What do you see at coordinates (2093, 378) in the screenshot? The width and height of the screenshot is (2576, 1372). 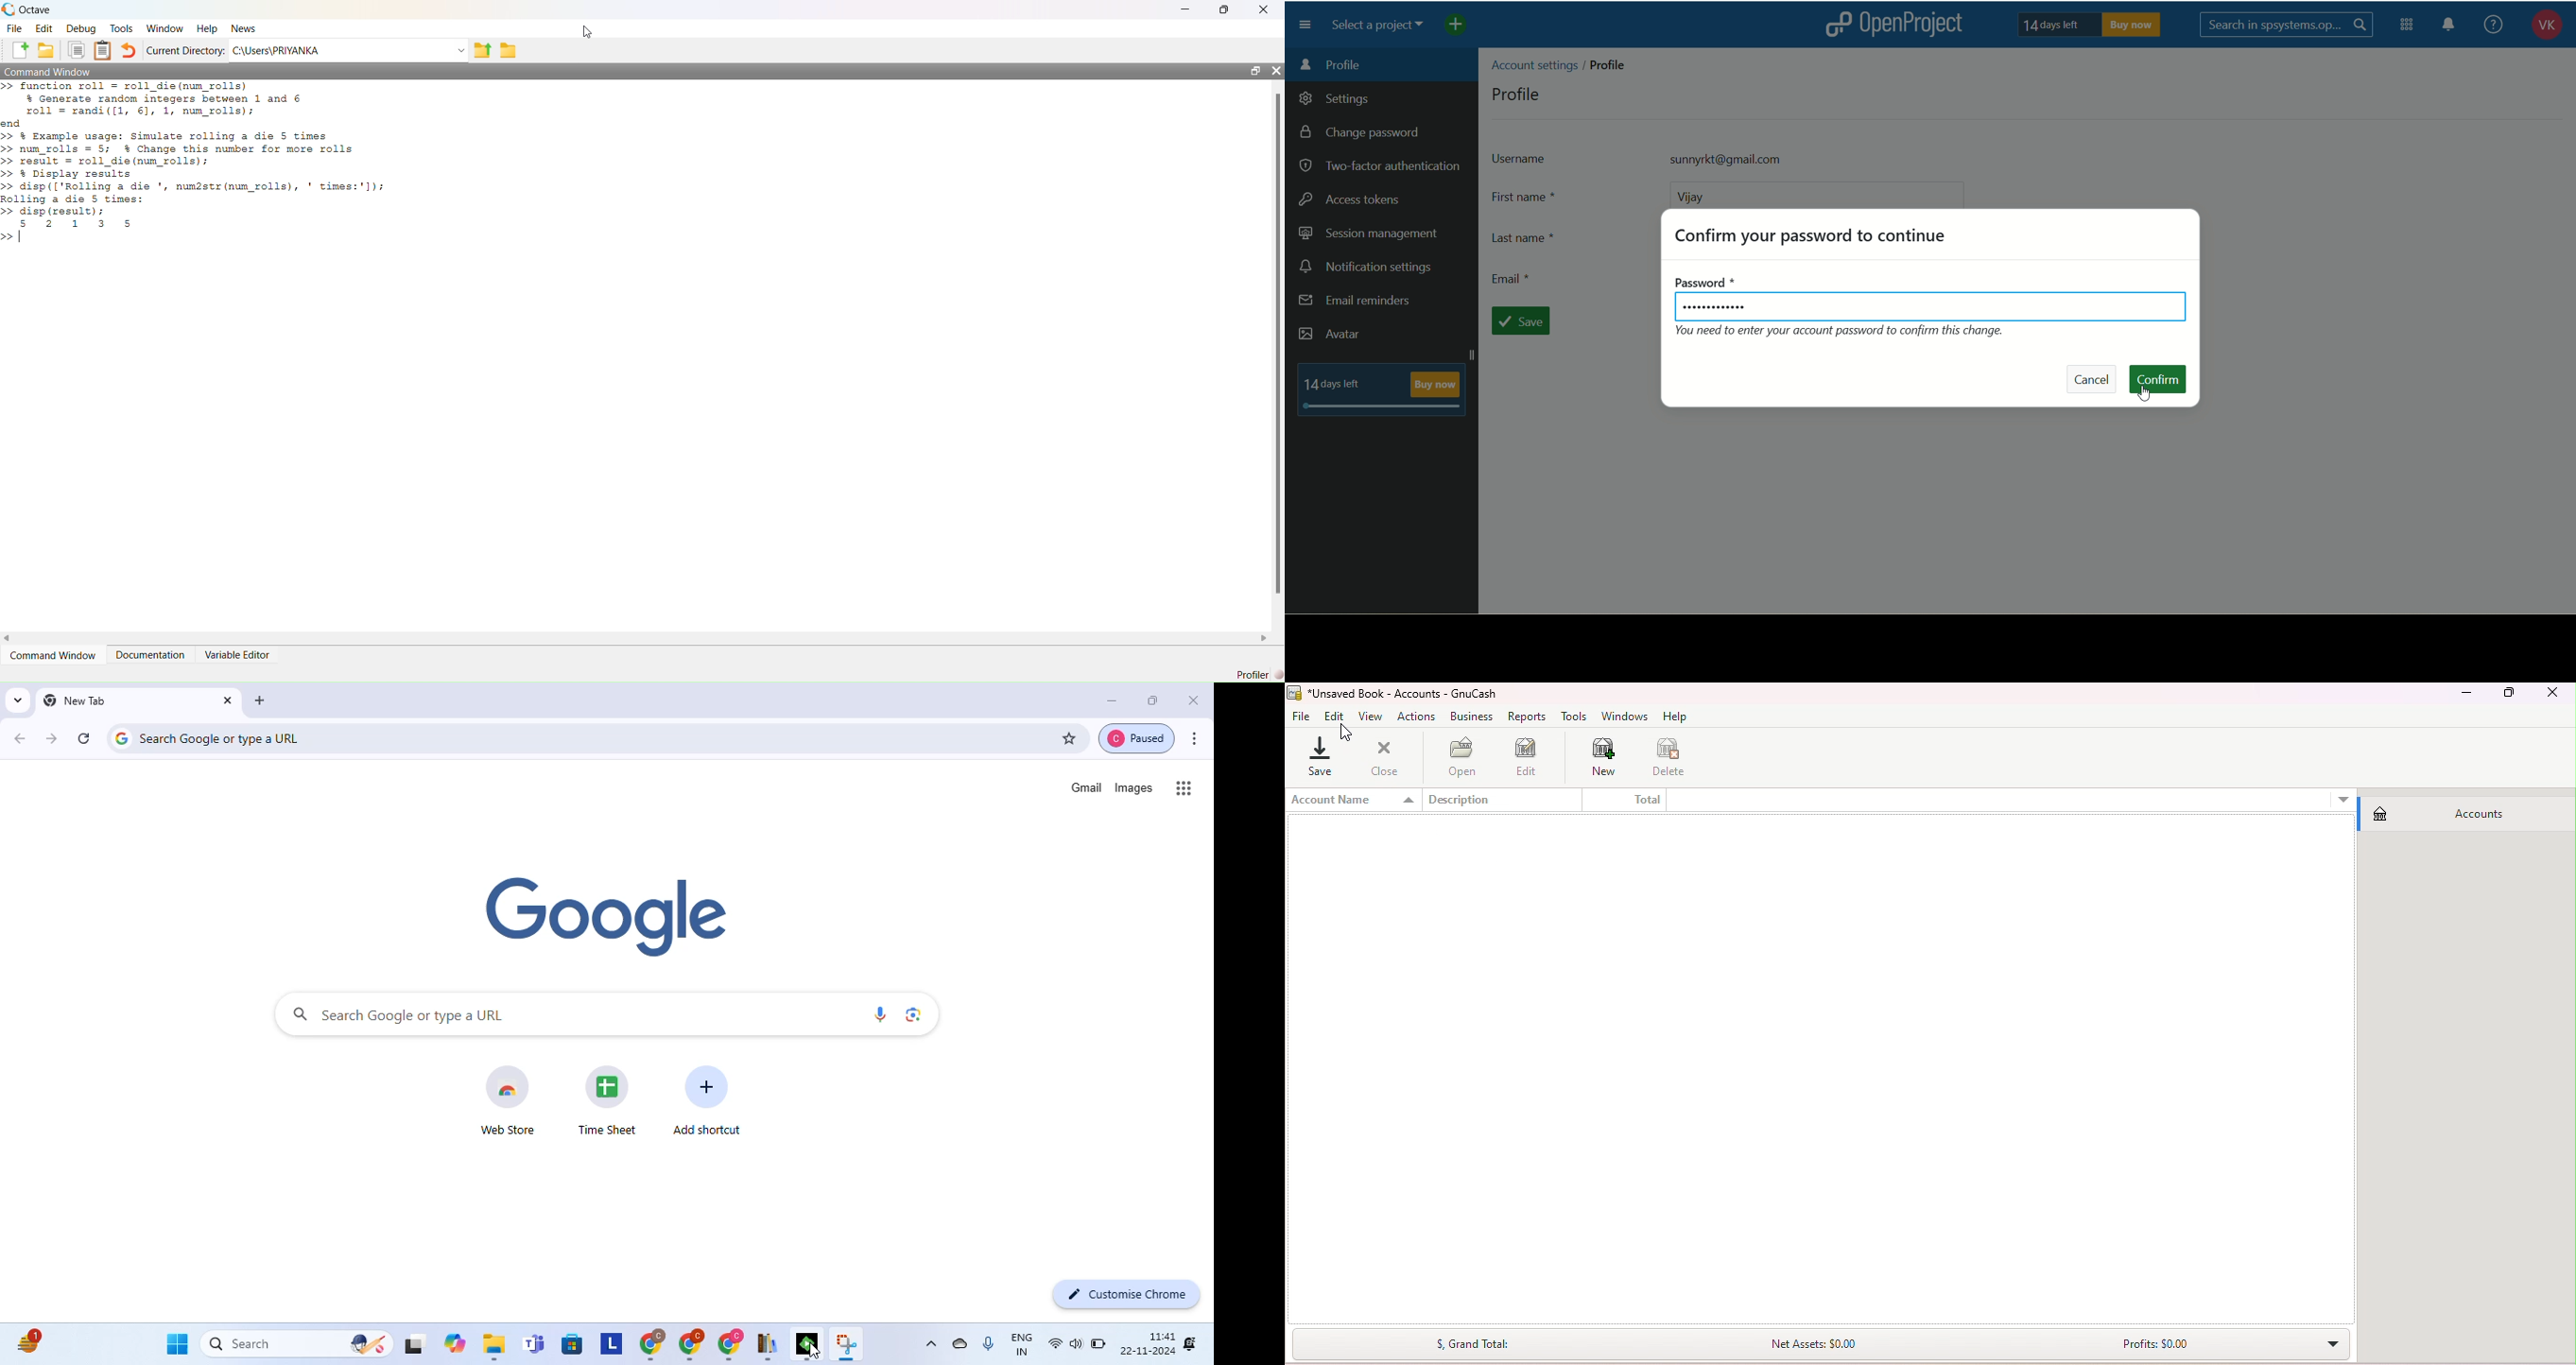 I see `cancel` at bounding box center [2093, 378].